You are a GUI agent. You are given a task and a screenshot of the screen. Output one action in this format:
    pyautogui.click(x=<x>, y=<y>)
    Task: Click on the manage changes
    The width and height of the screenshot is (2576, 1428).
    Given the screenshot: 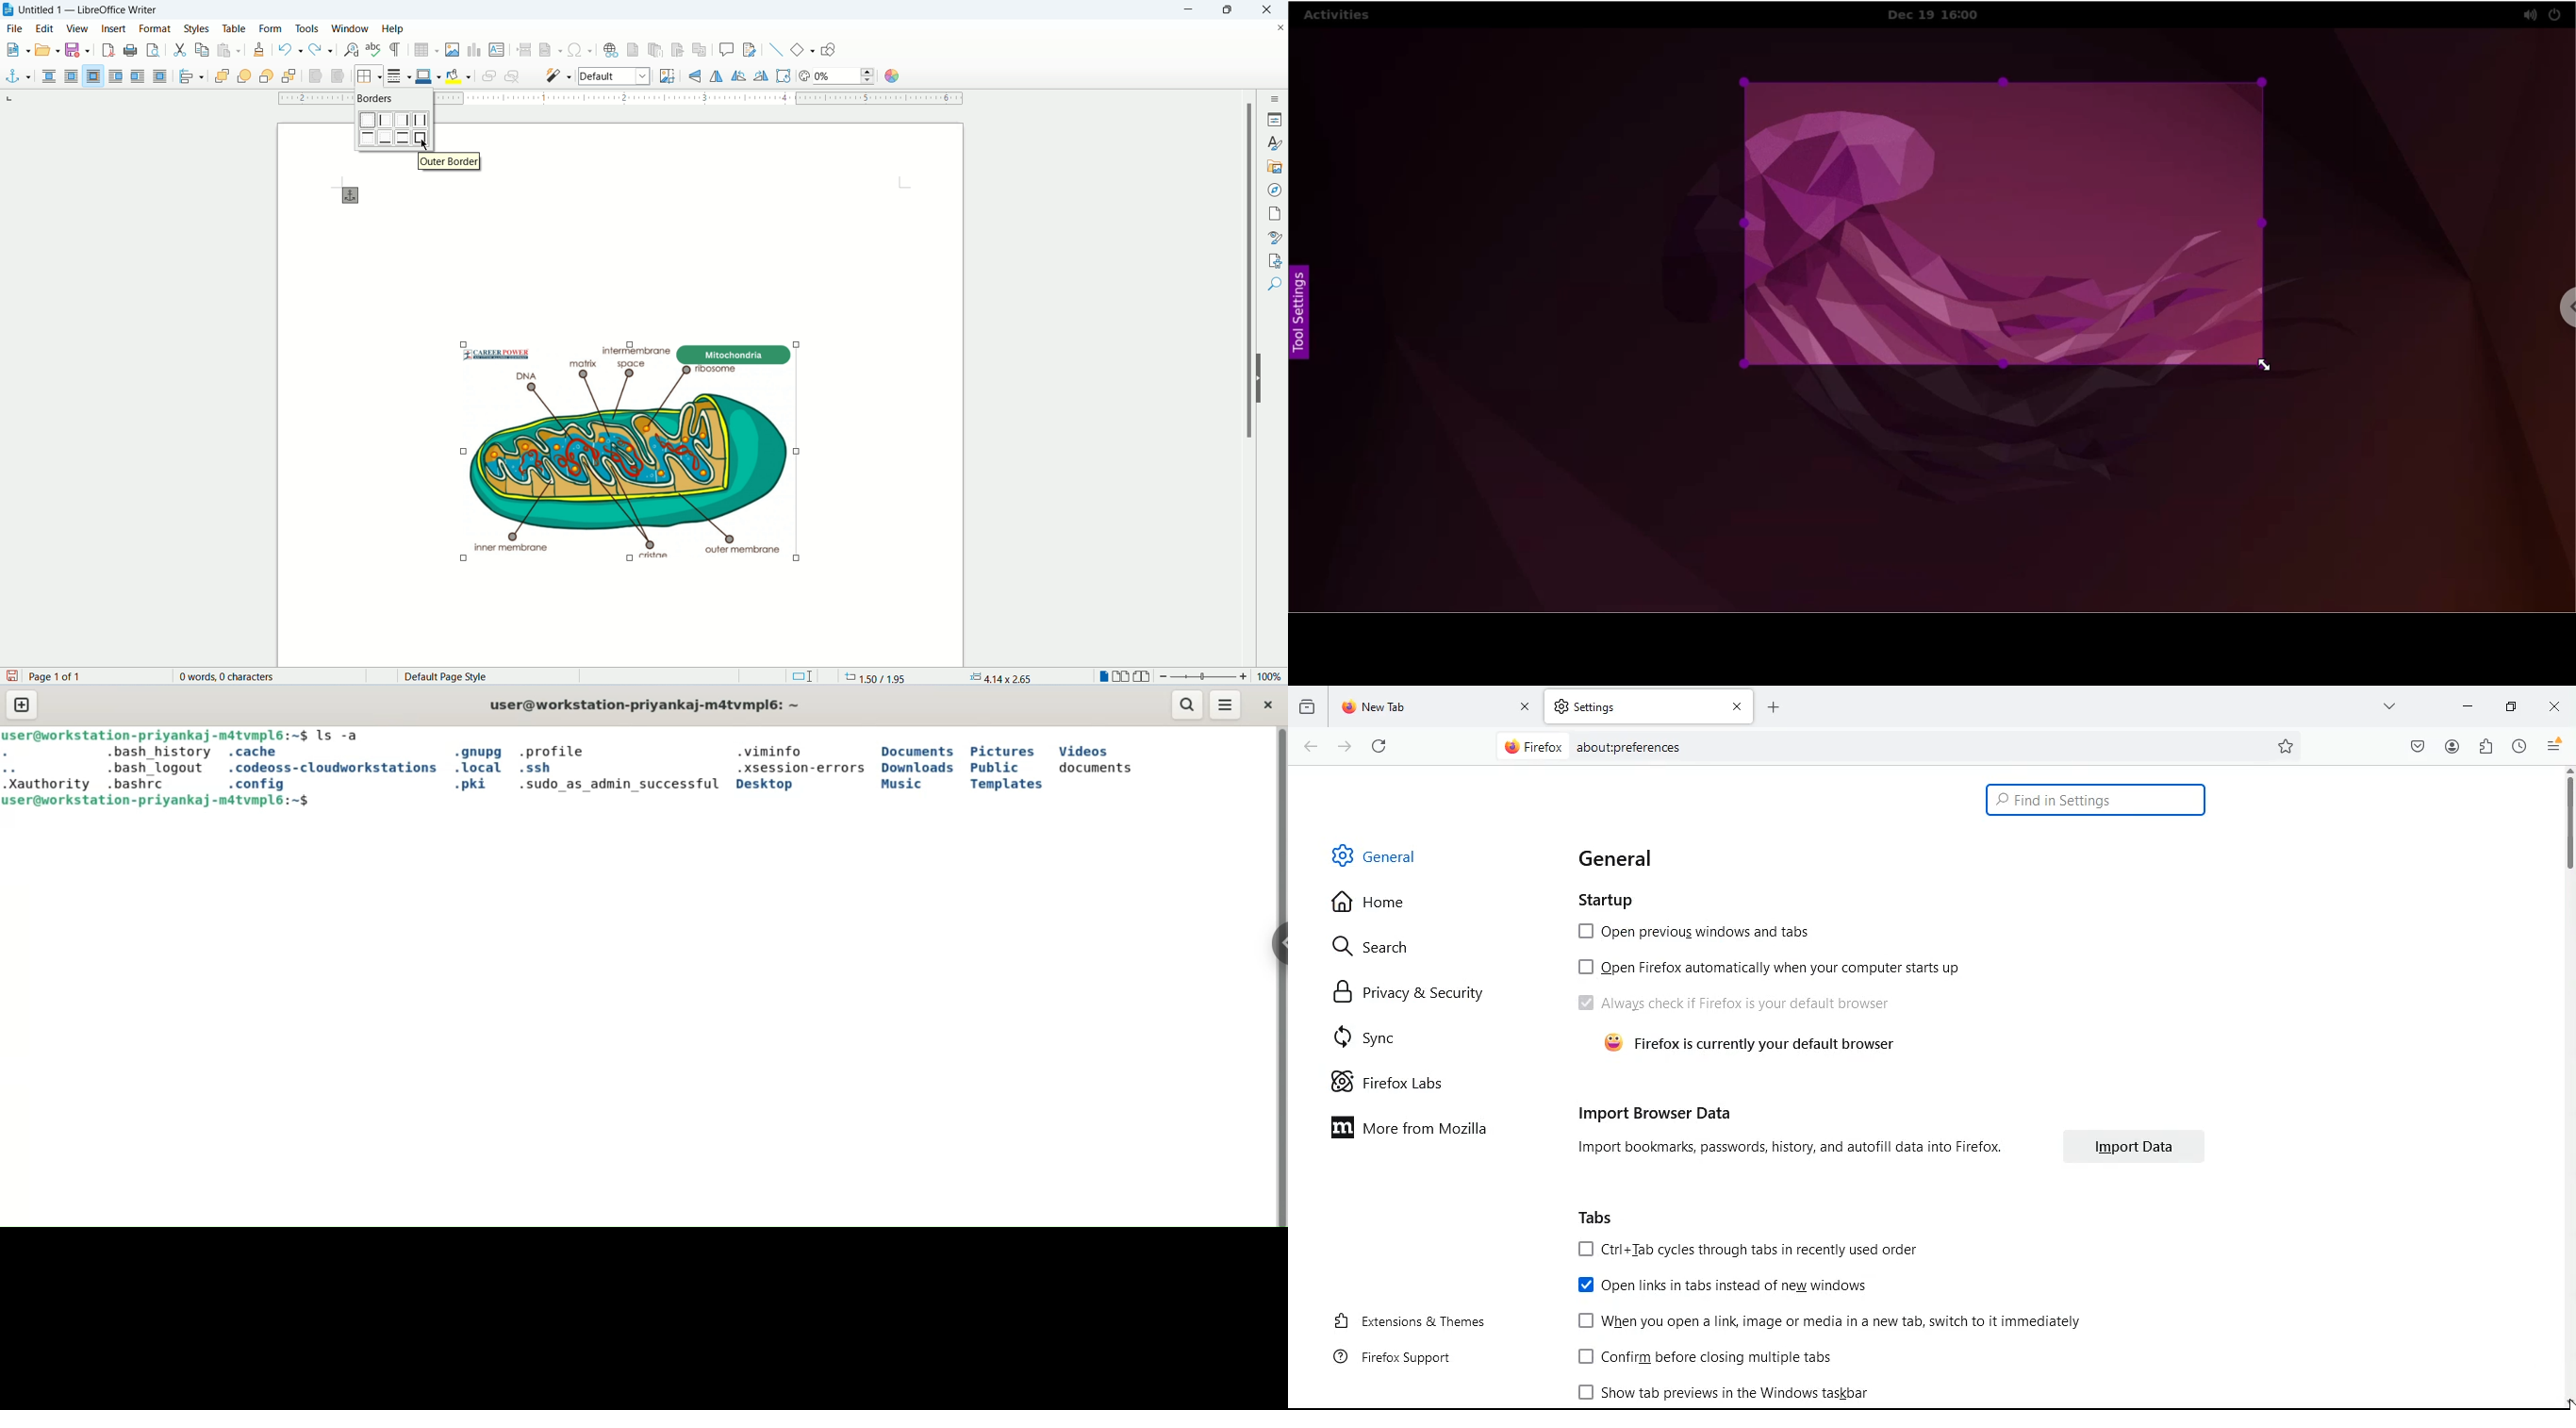 What is the action you would take?
    pyautogui.click(x=1275, y=260)
    